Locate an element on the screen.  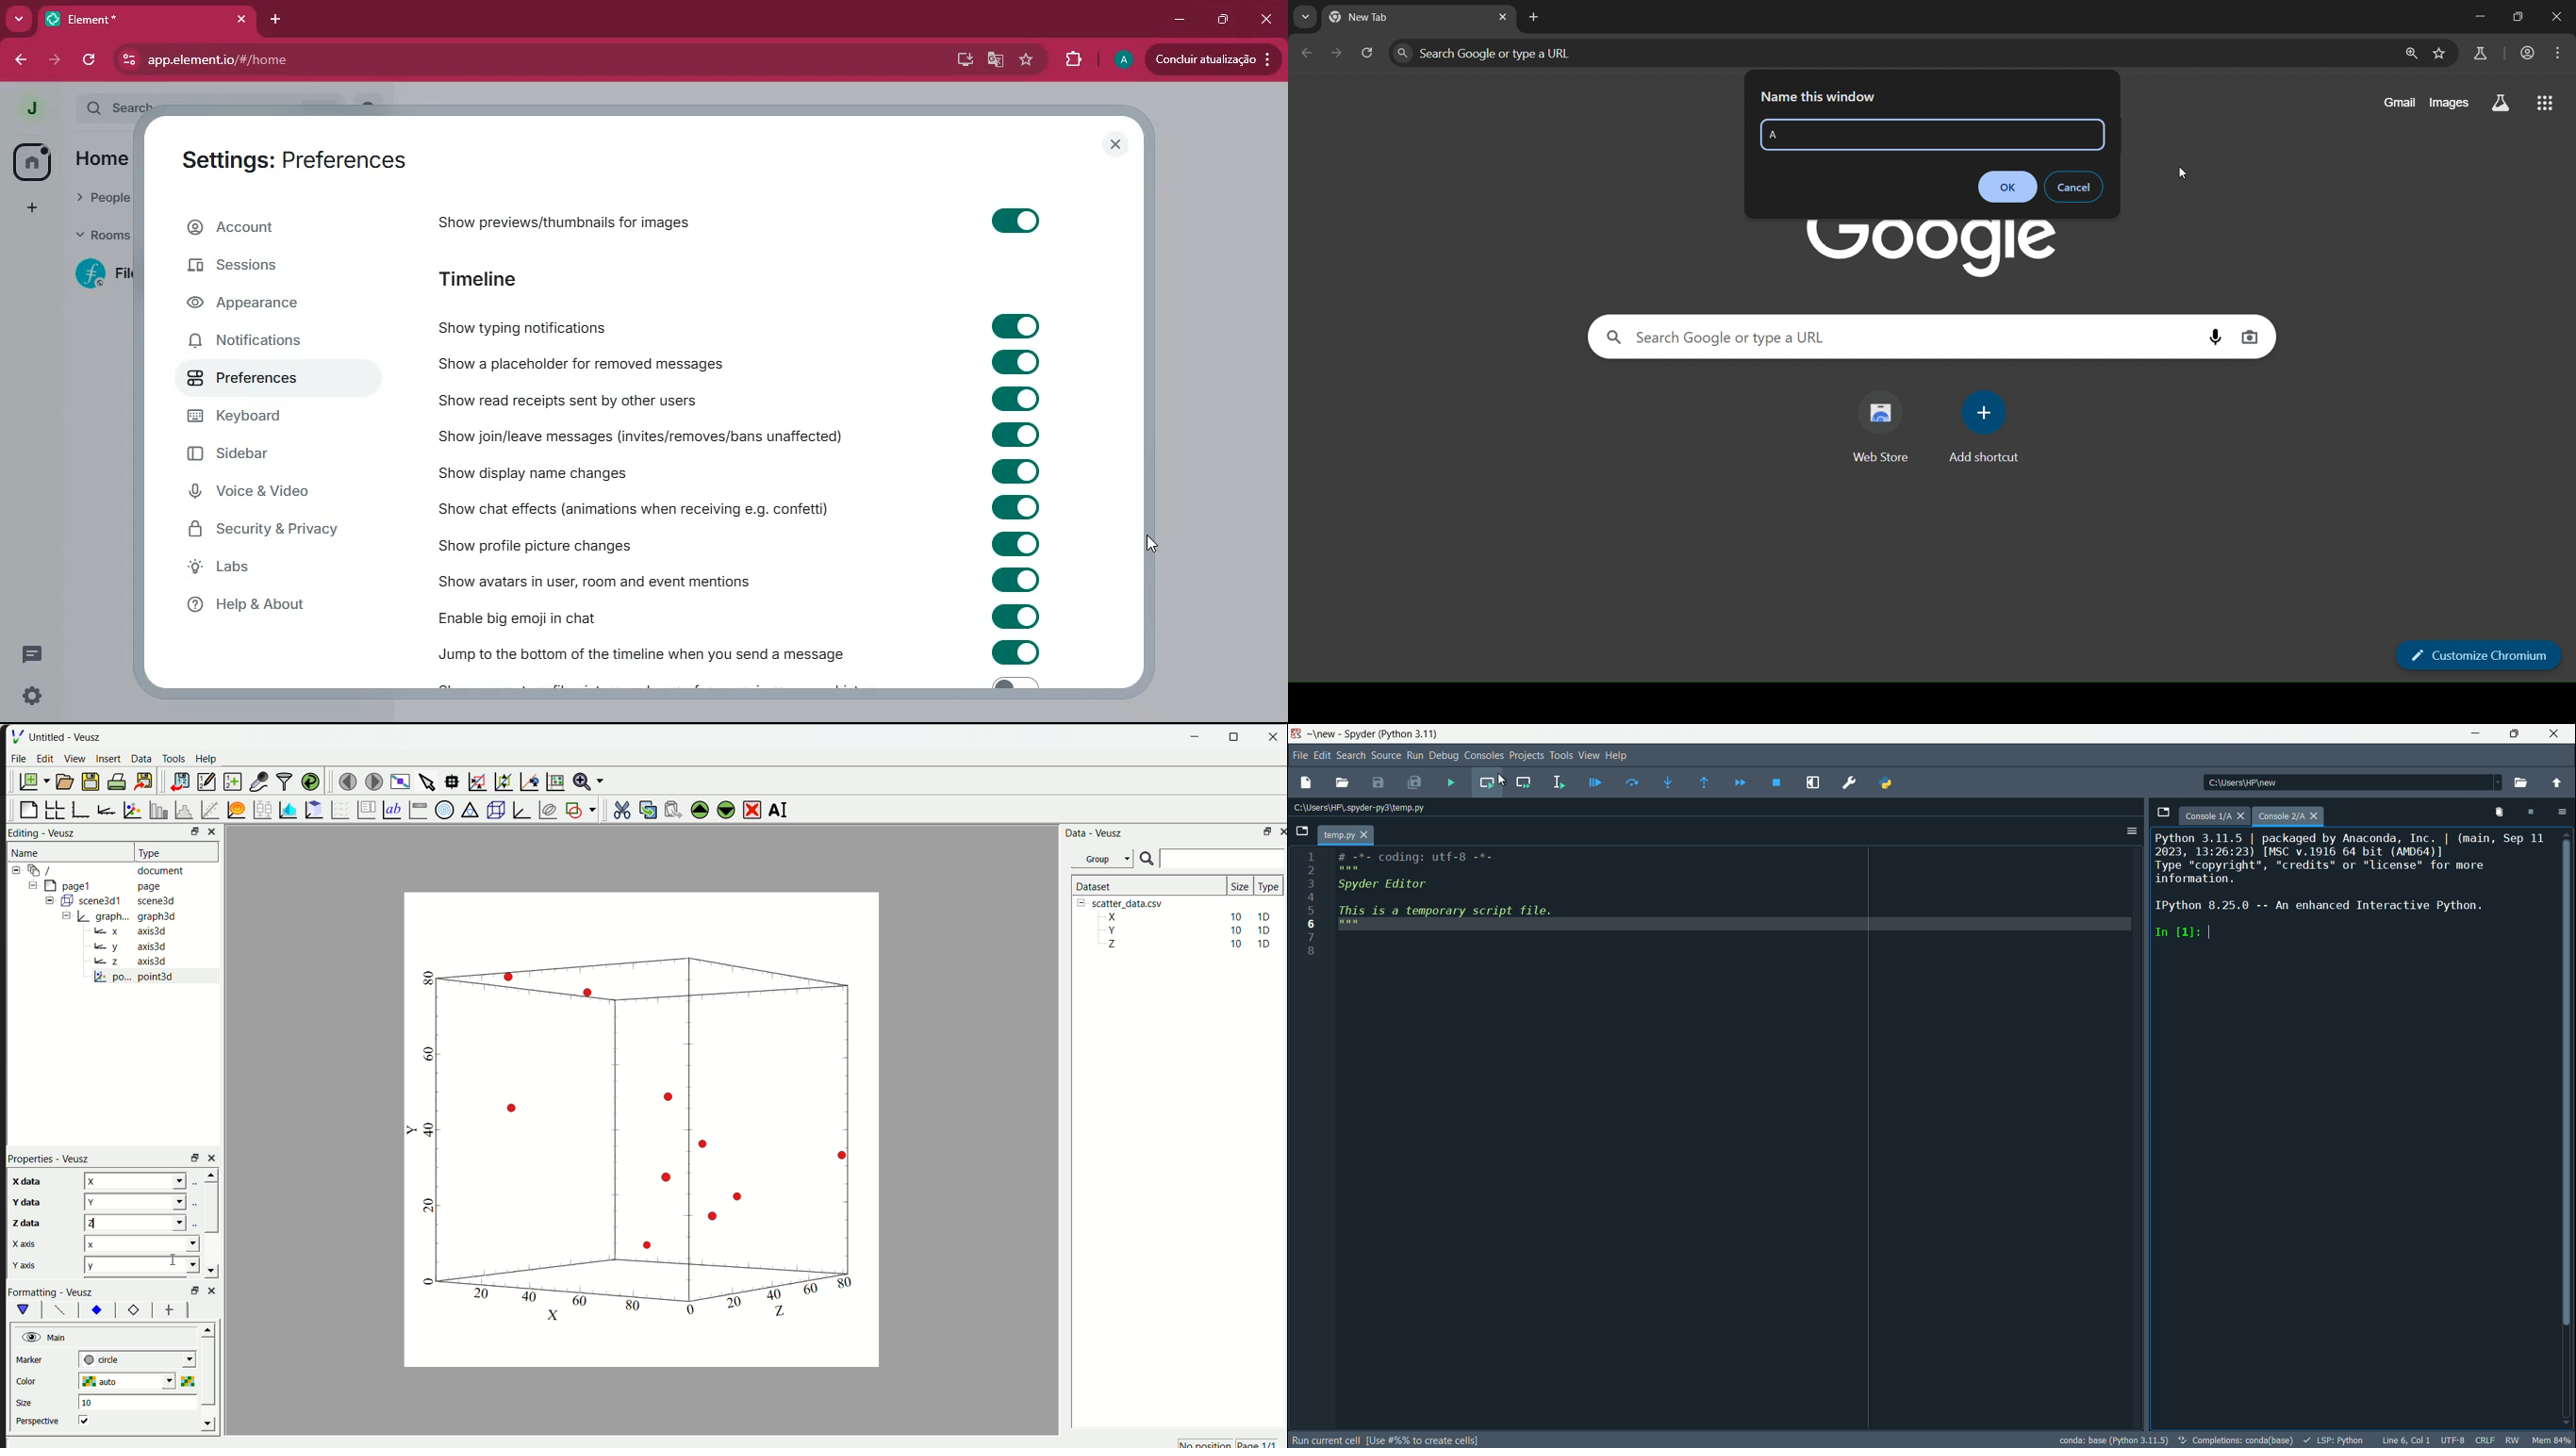
gmail is located at coordinates (2396, 104).